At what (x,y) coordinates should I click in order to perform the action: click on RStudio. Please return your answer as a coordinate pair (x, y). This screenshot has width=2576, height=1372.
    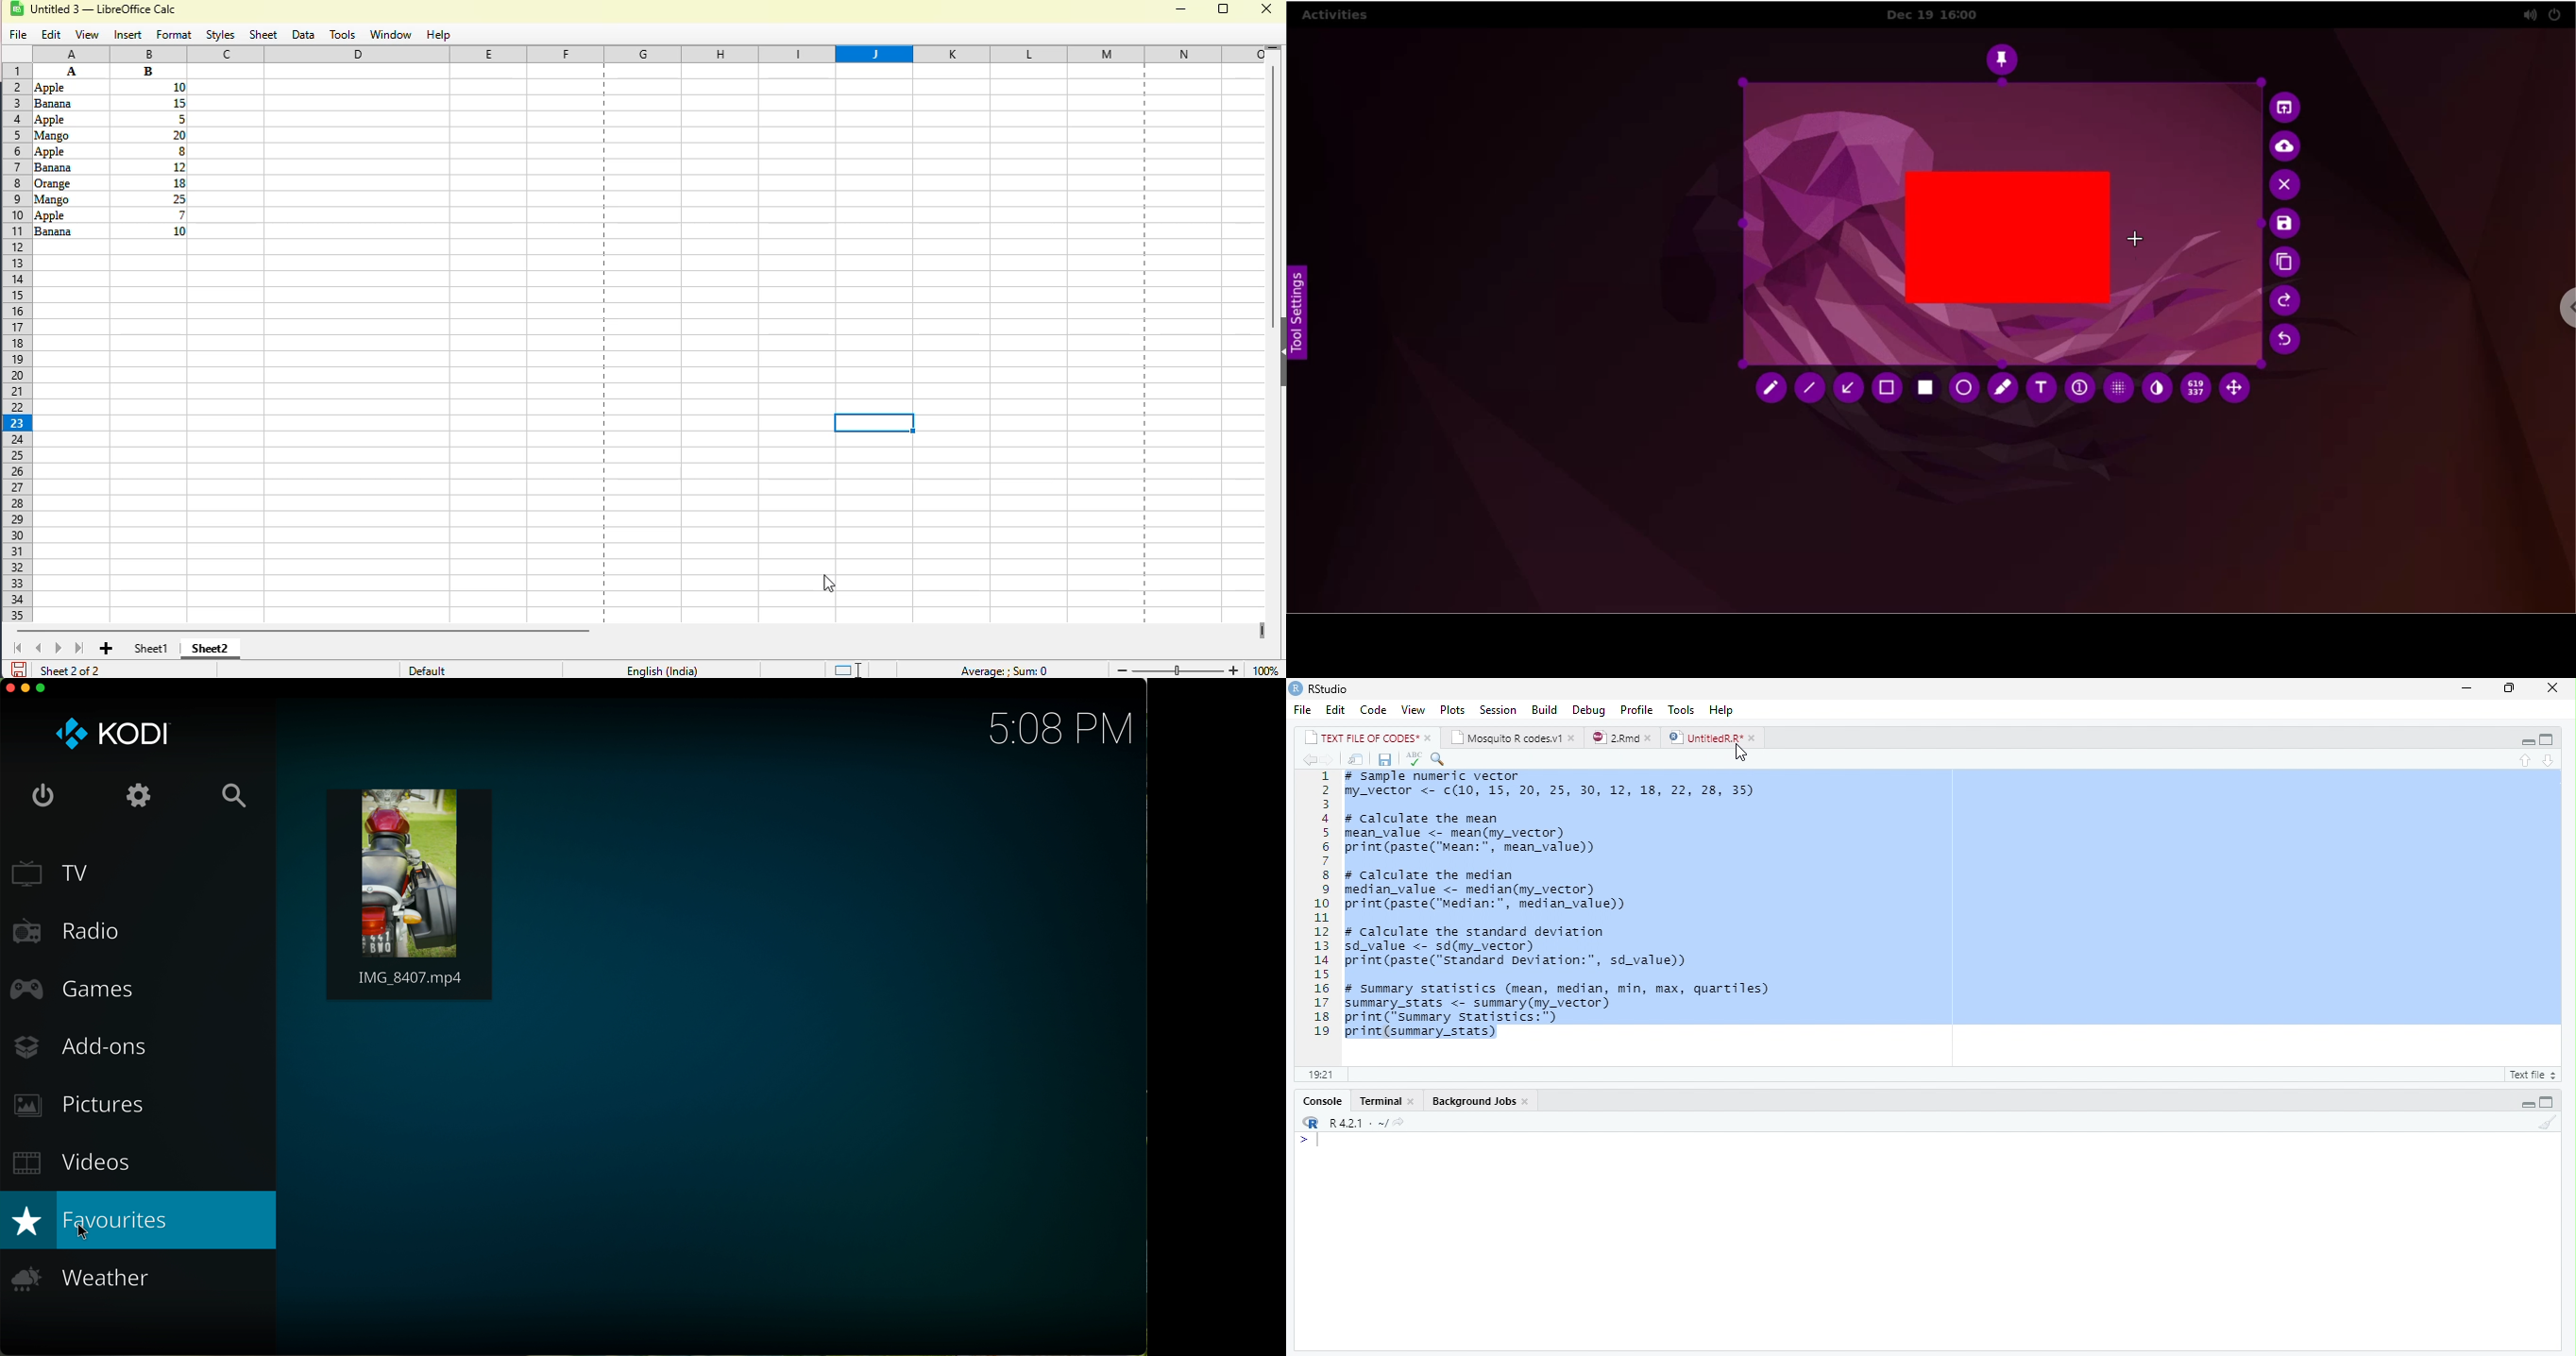
    Looking at the image, I should click on (1330, 689).